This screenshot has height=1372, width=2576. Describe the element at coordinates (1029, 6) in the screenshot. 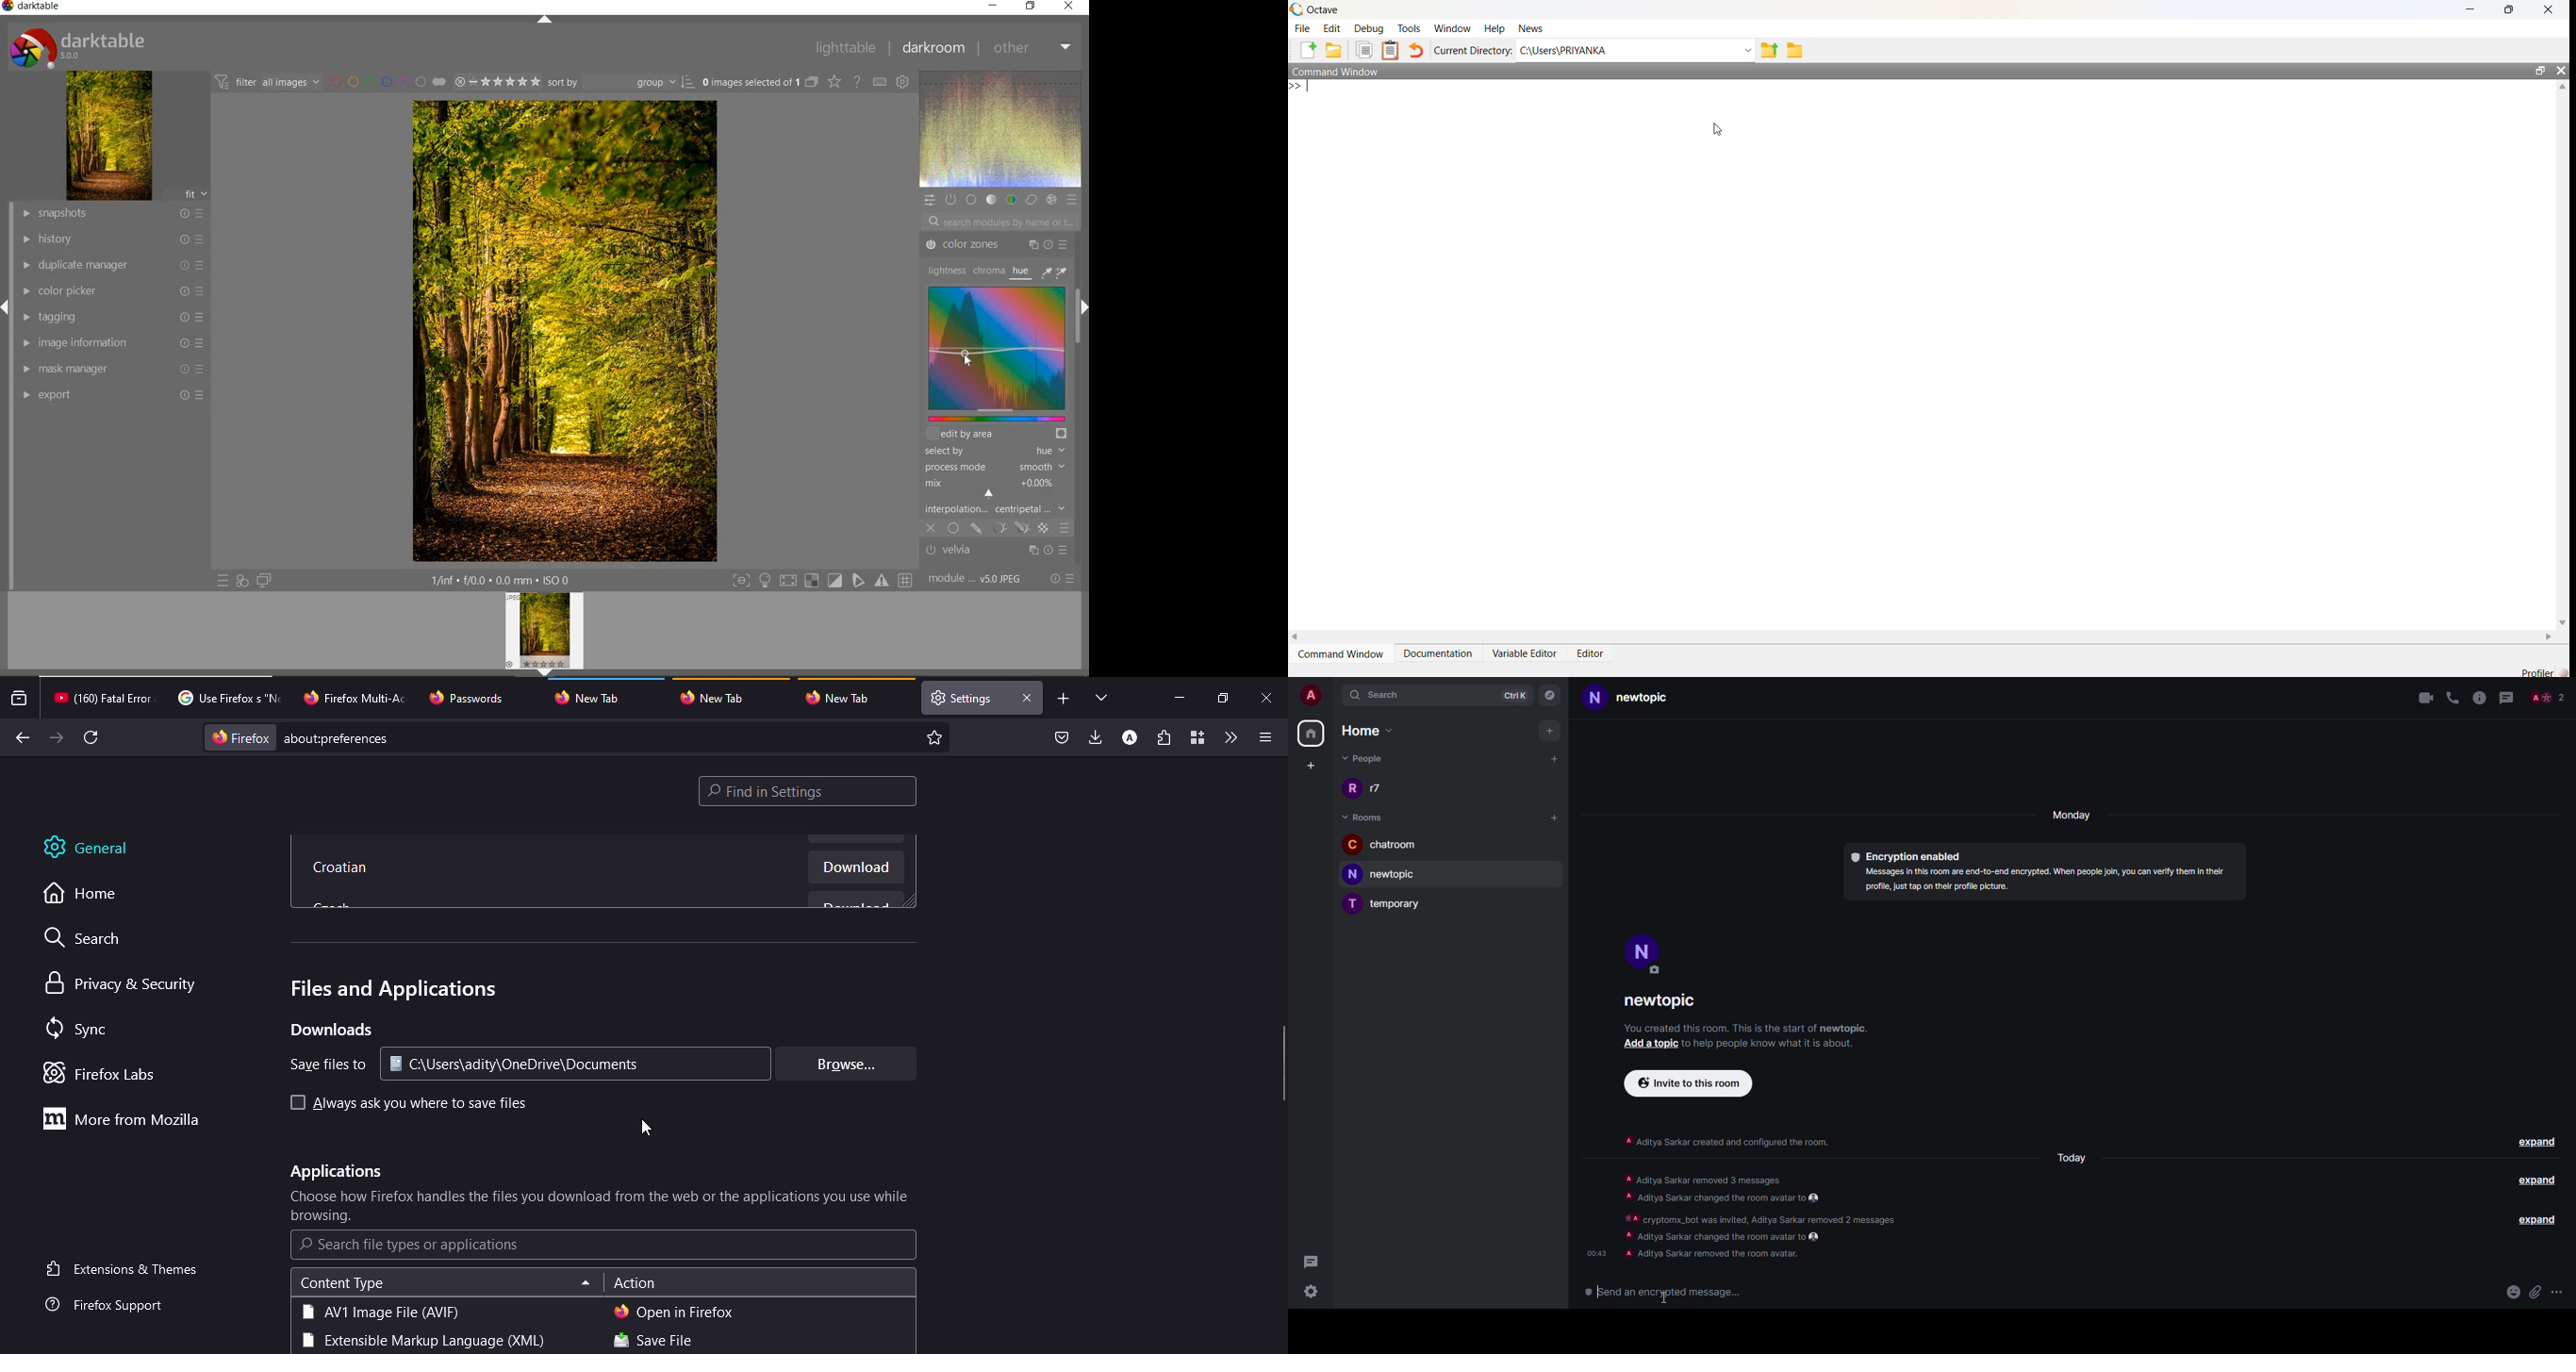

I see `RESTORE` at that location.